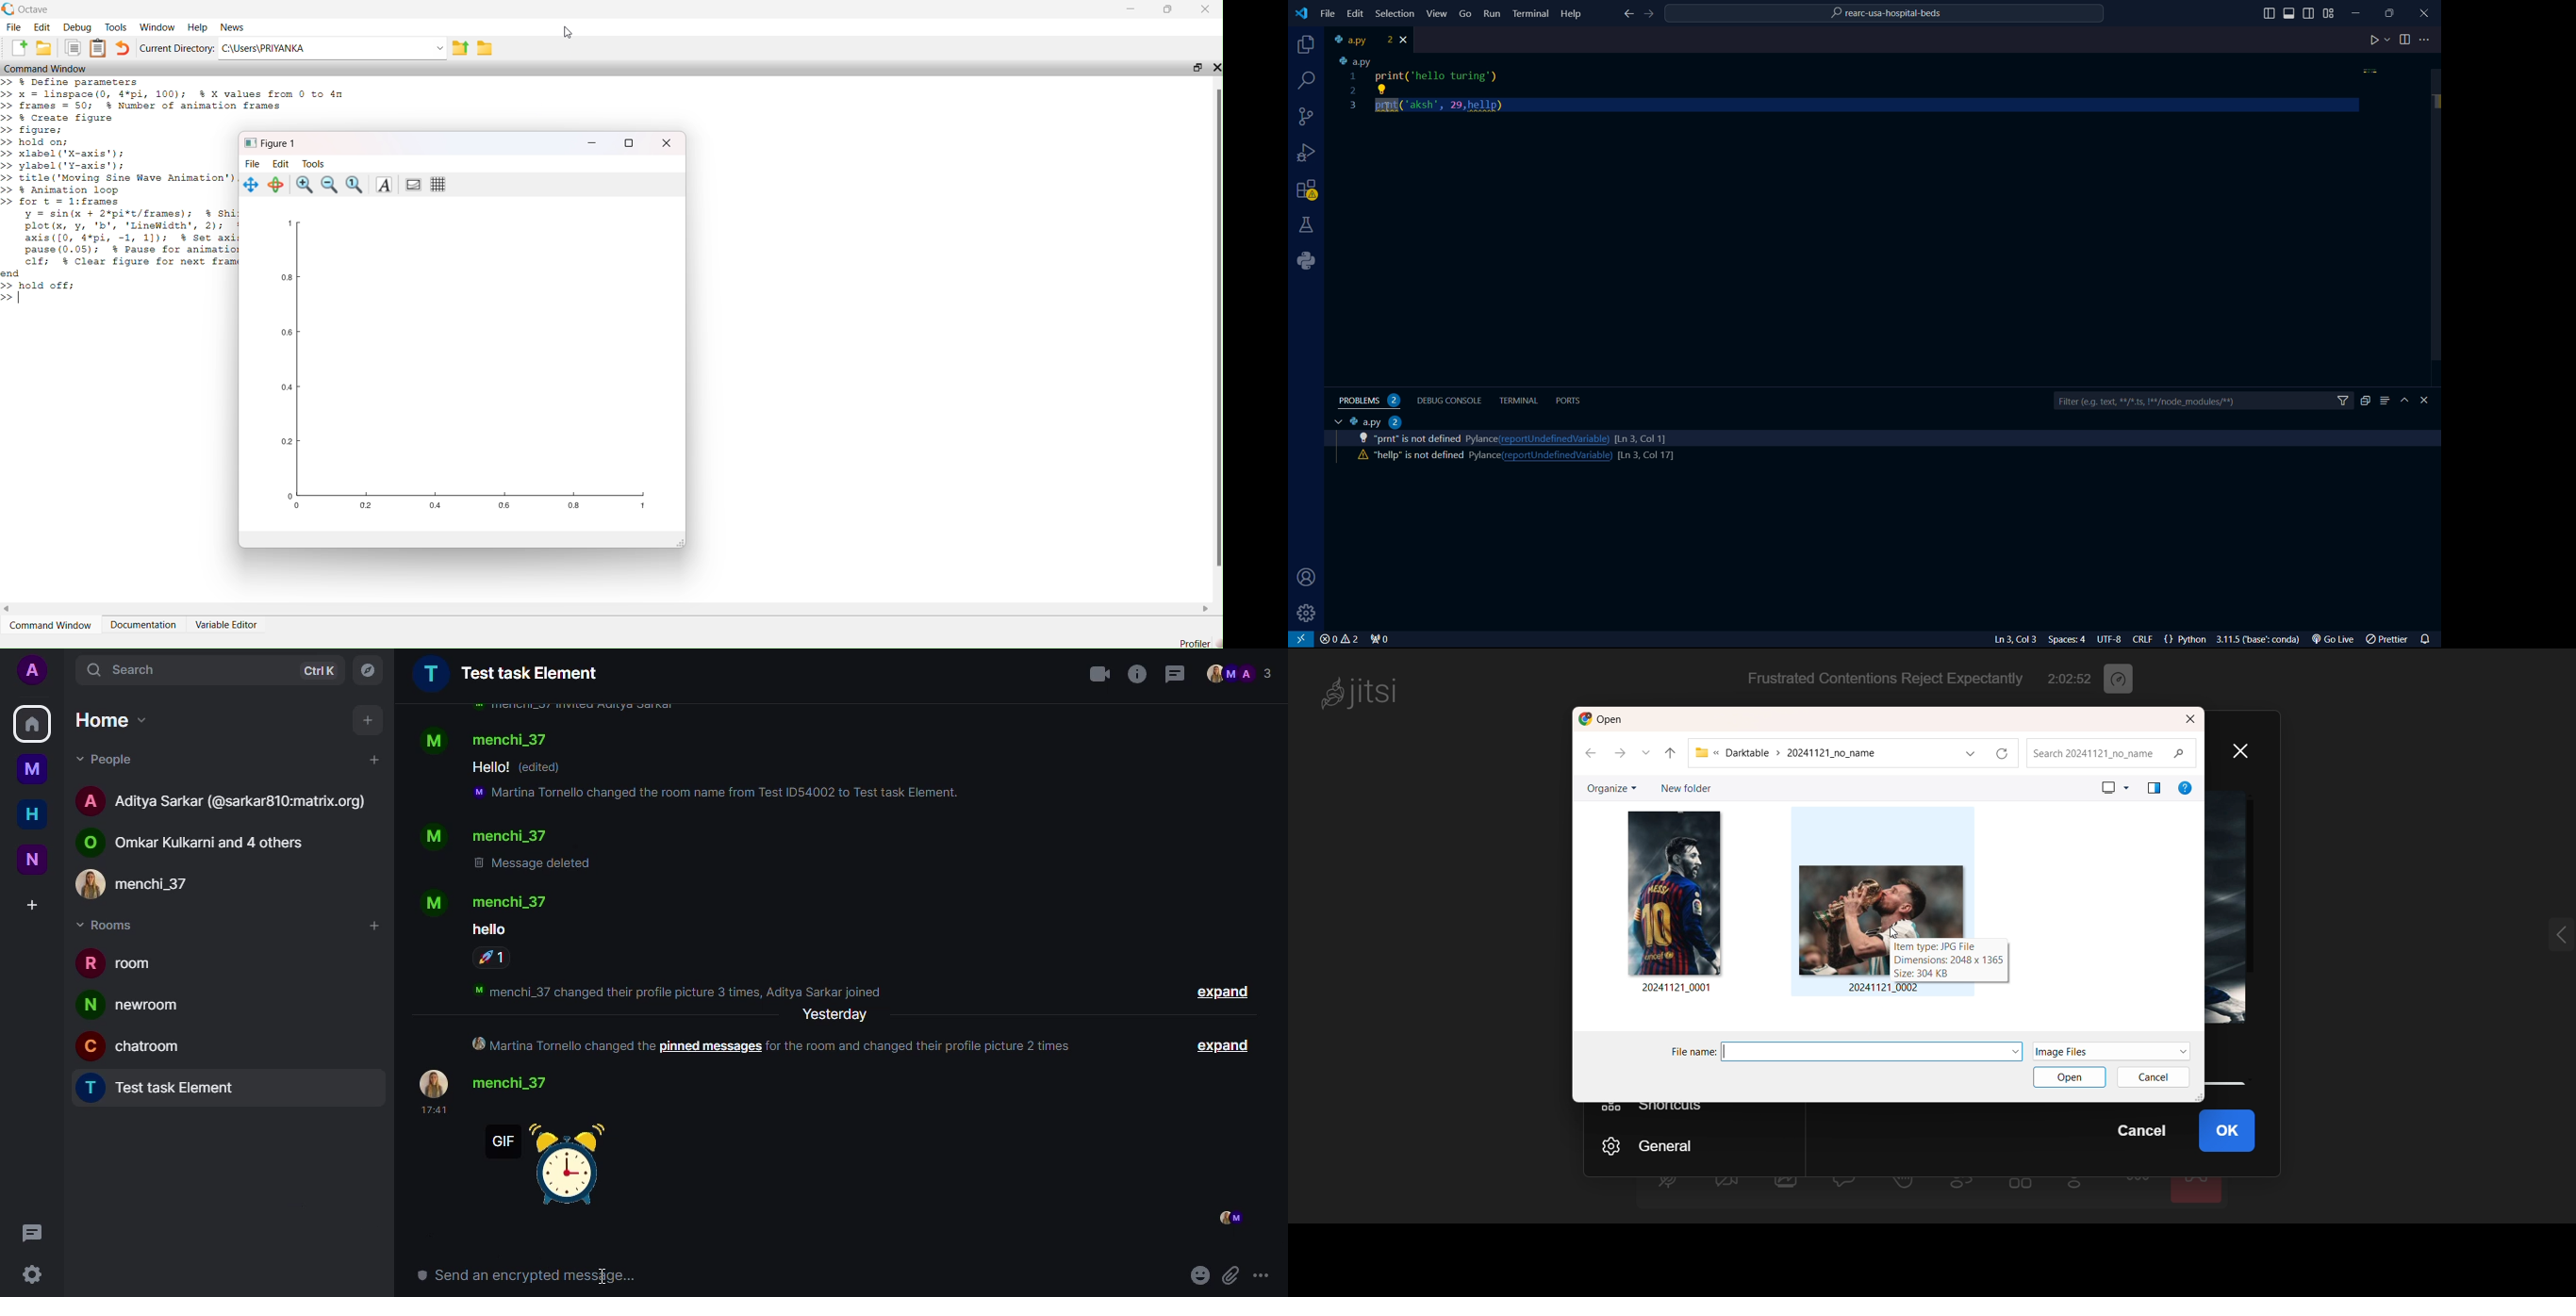 The image size is (2576, 1316). I want to click on menu, so click(2385, 401).